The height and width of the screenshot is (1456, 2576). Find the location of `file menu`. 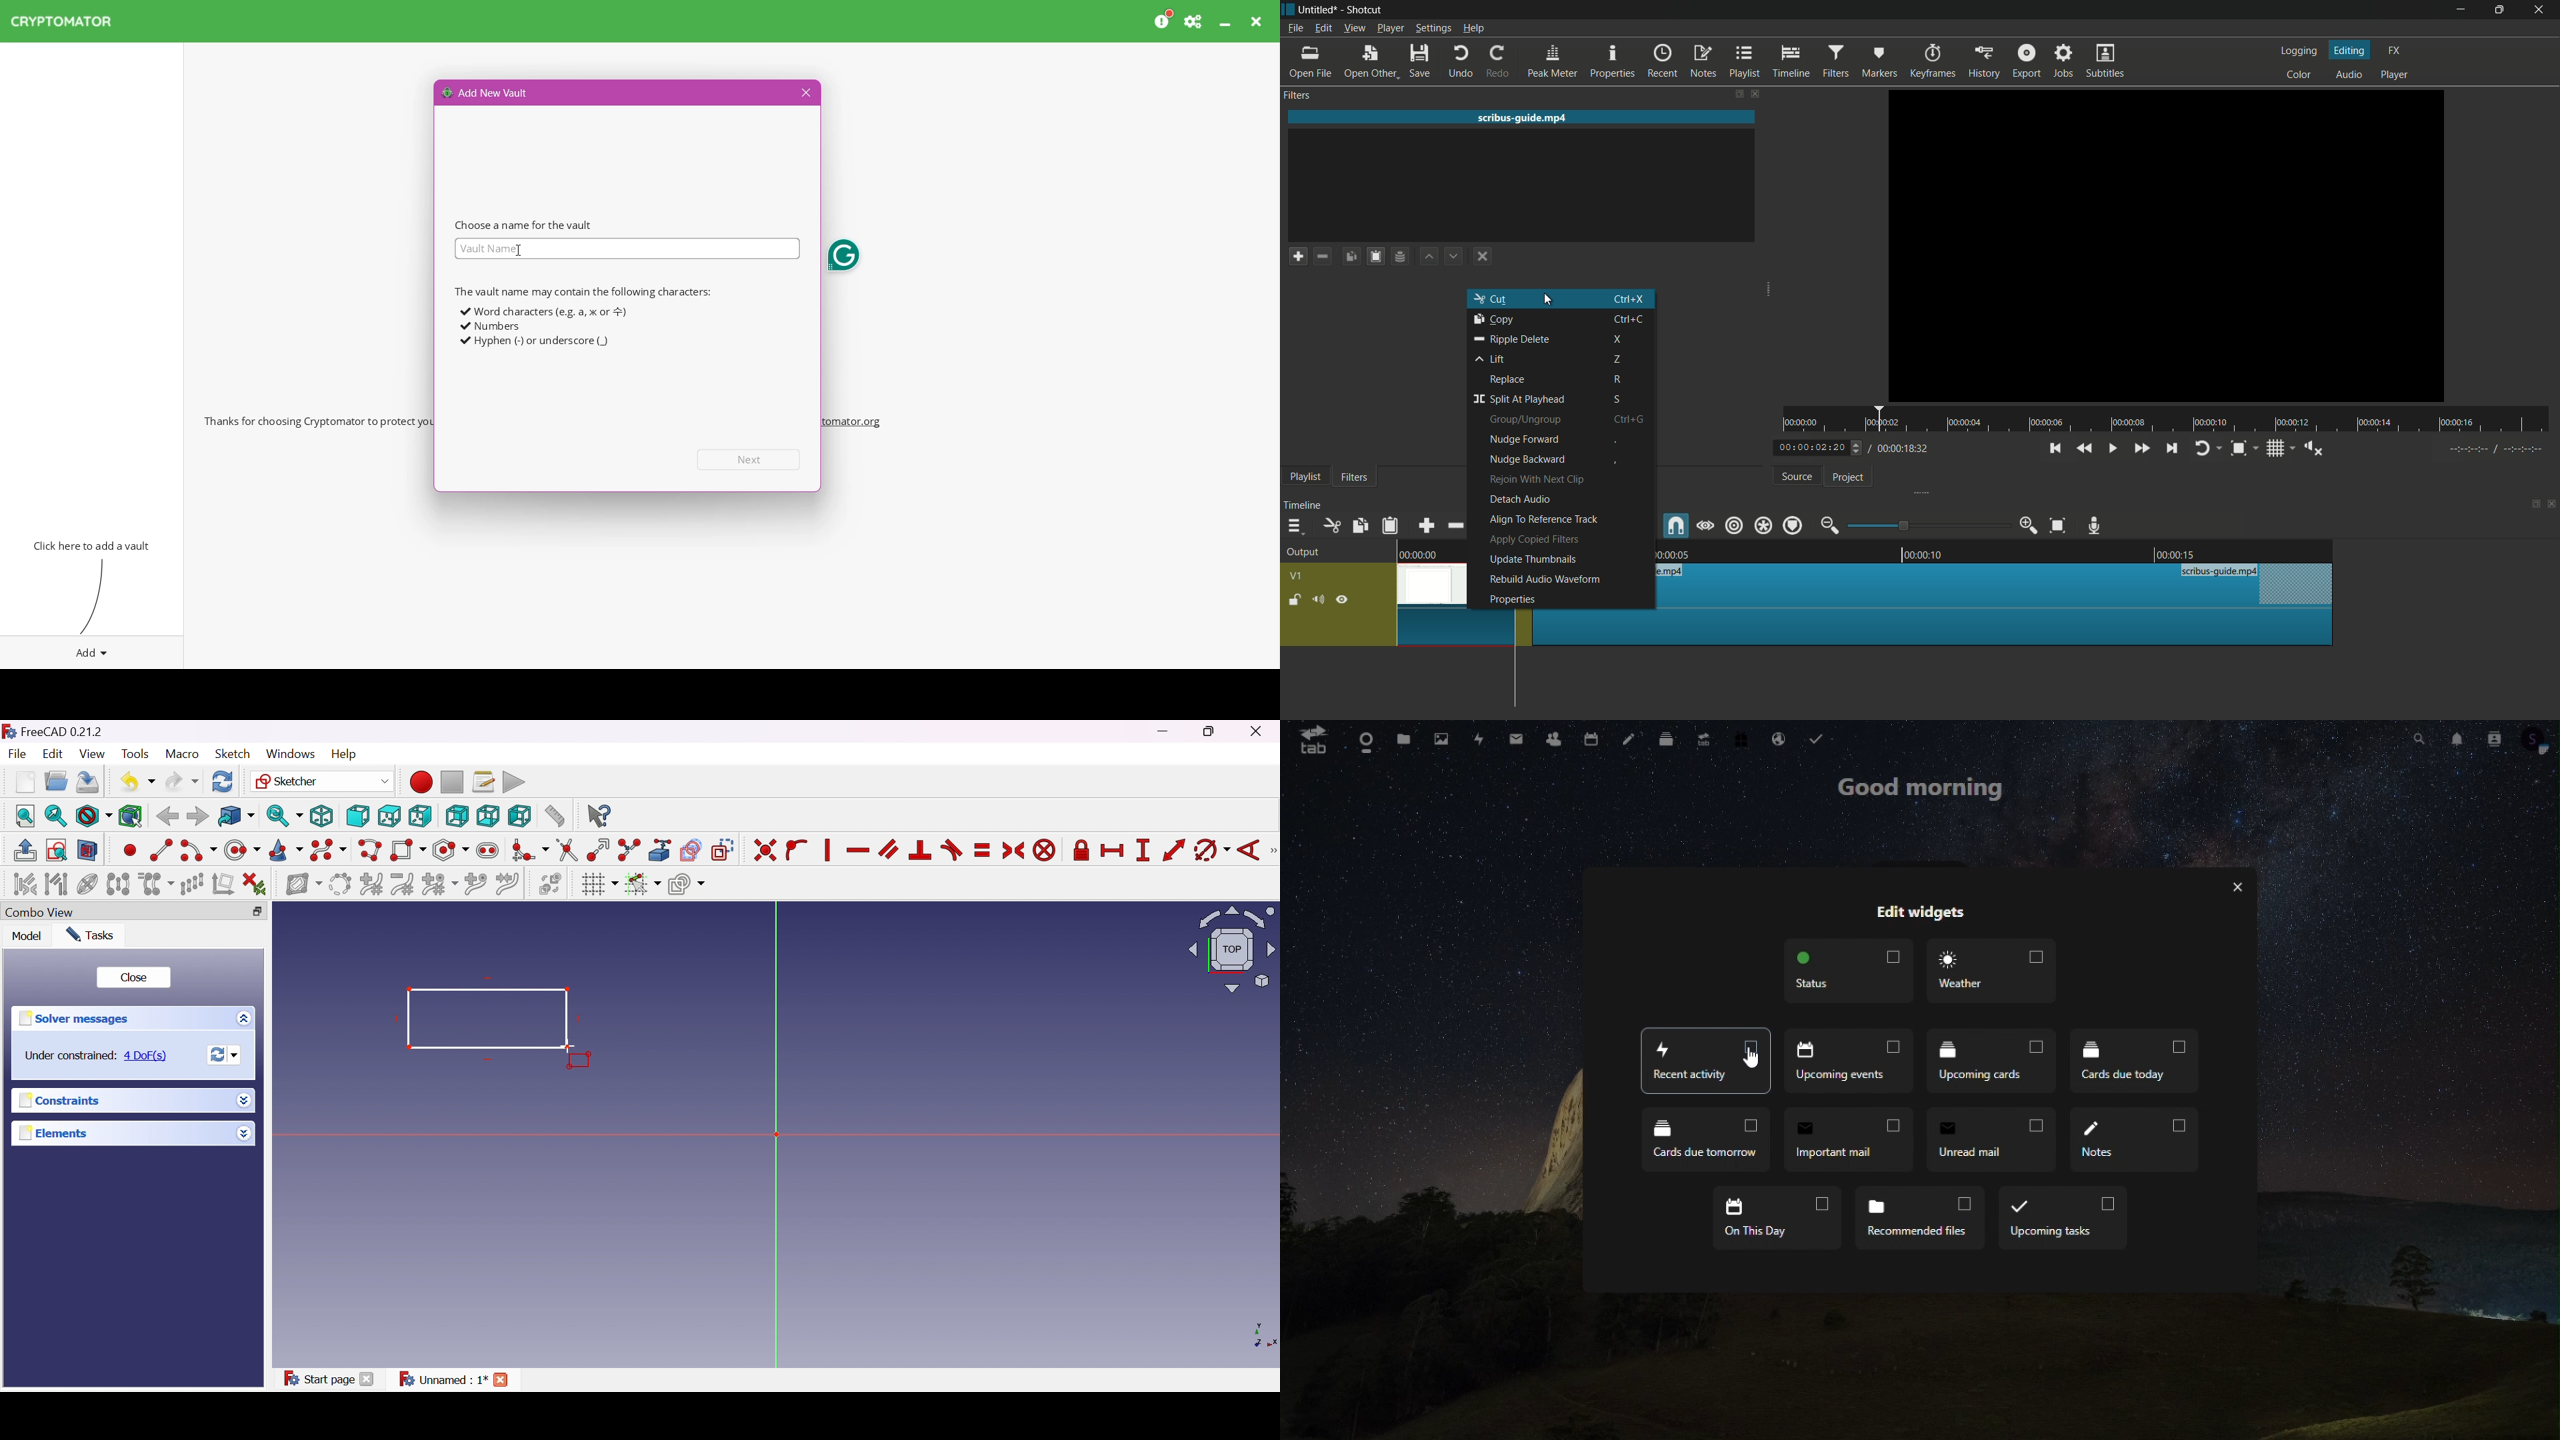

file menu is located at coordinates (1295, 28).